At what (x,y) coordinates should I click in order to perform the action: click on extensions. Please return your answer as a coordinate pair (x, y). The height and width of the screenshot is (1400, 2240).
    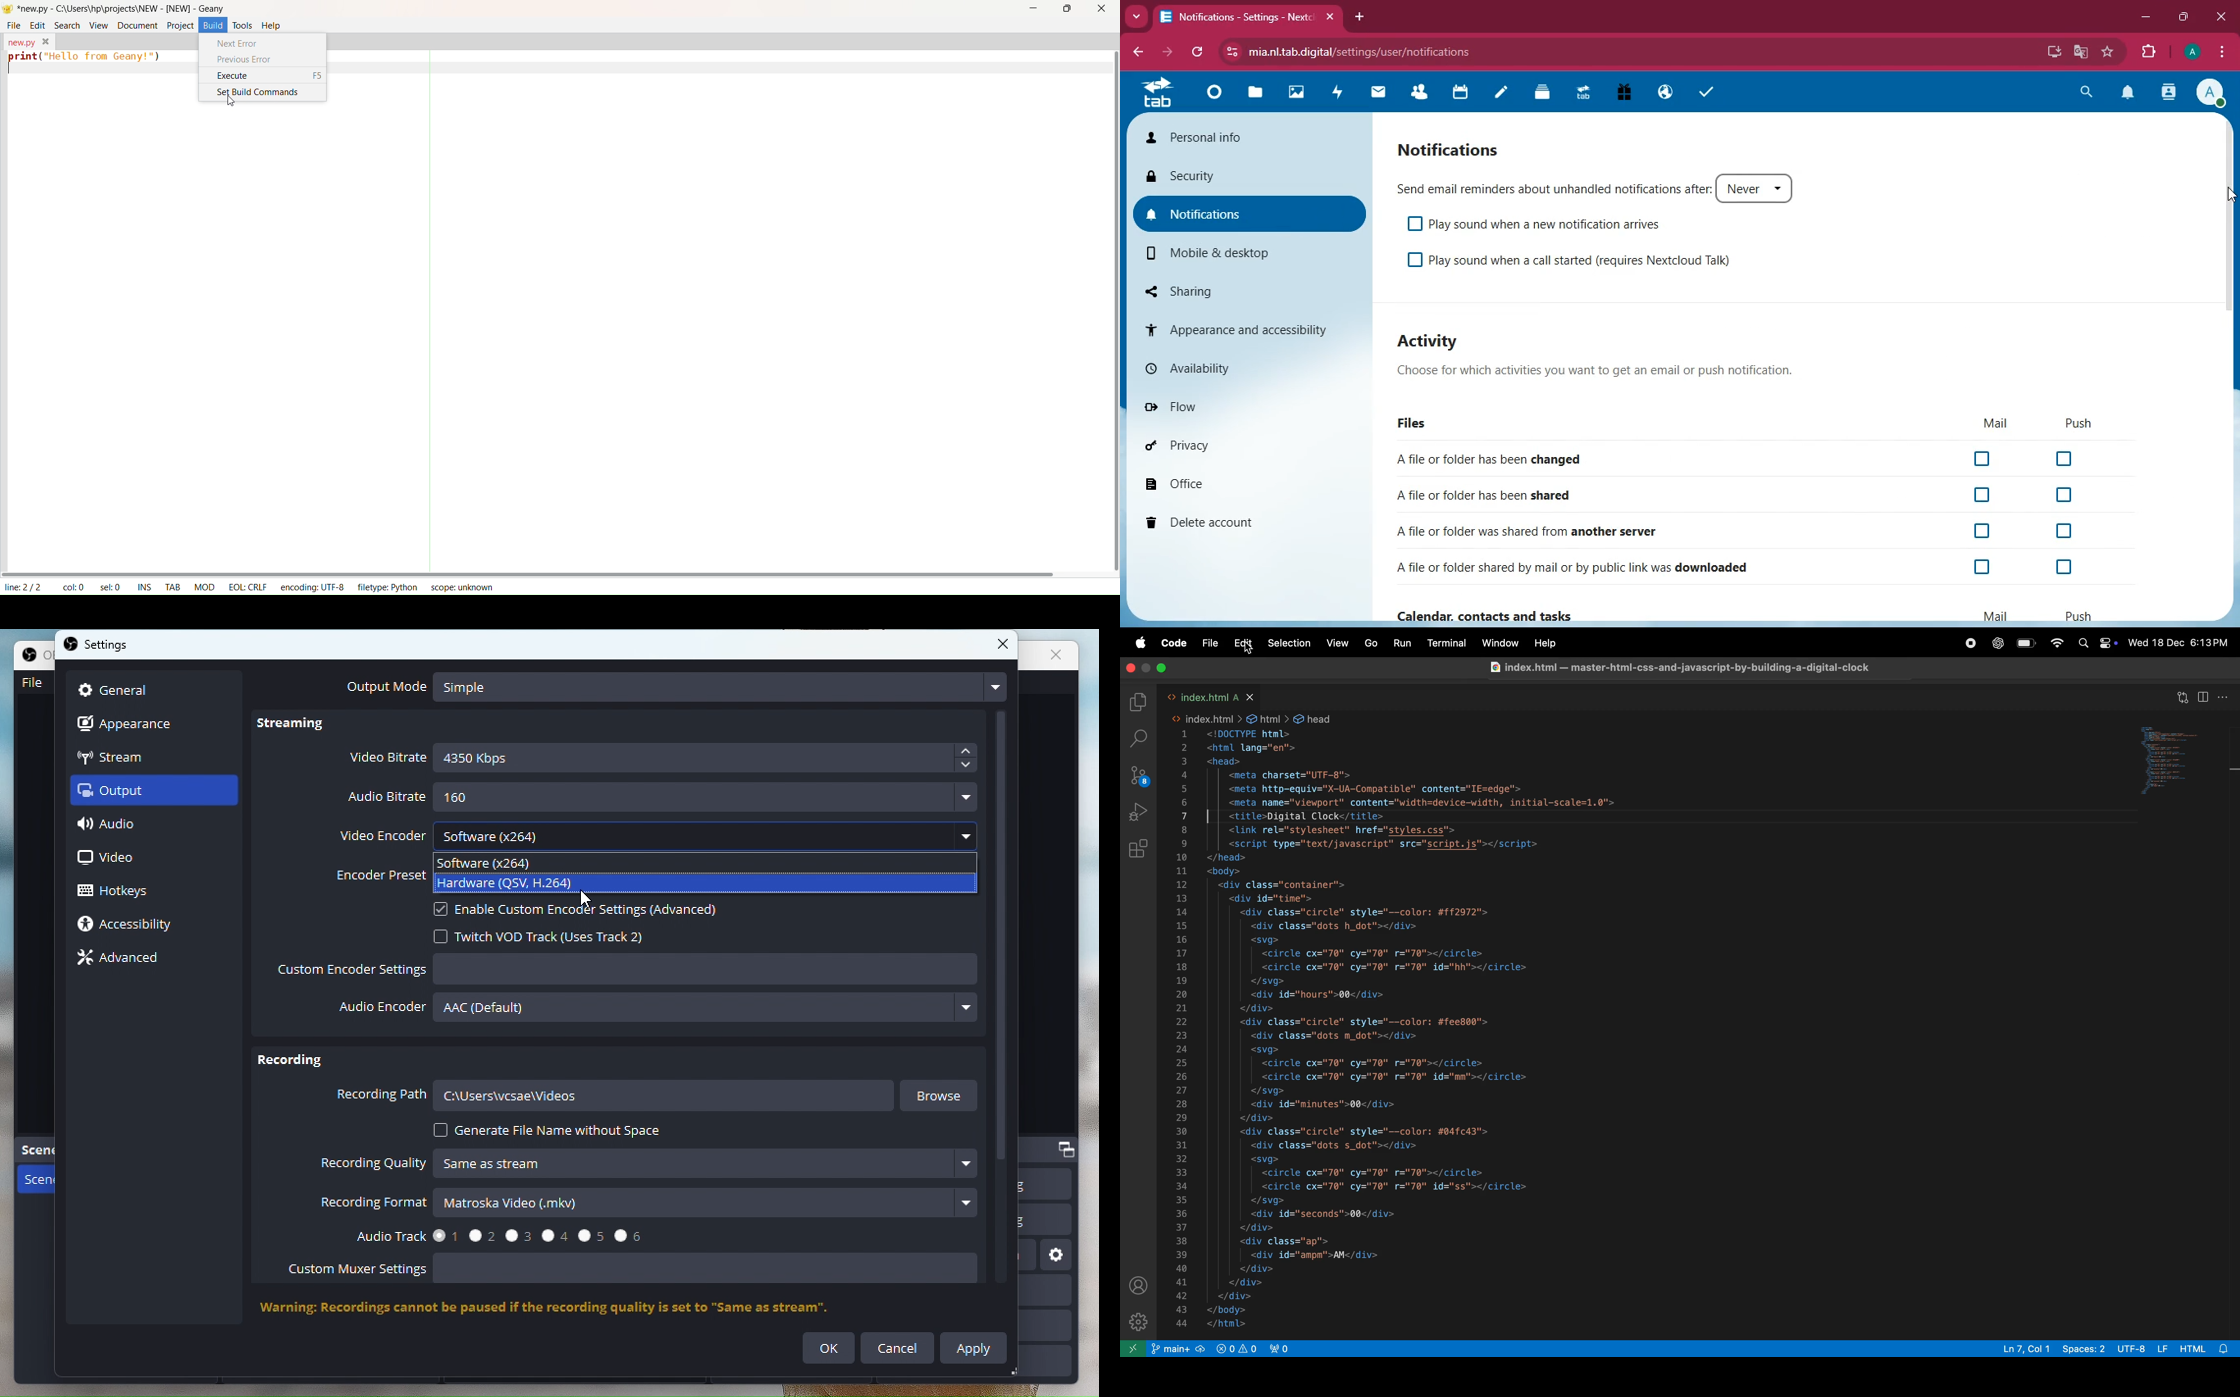
    Looking at the image, I should click on (2149, 54).